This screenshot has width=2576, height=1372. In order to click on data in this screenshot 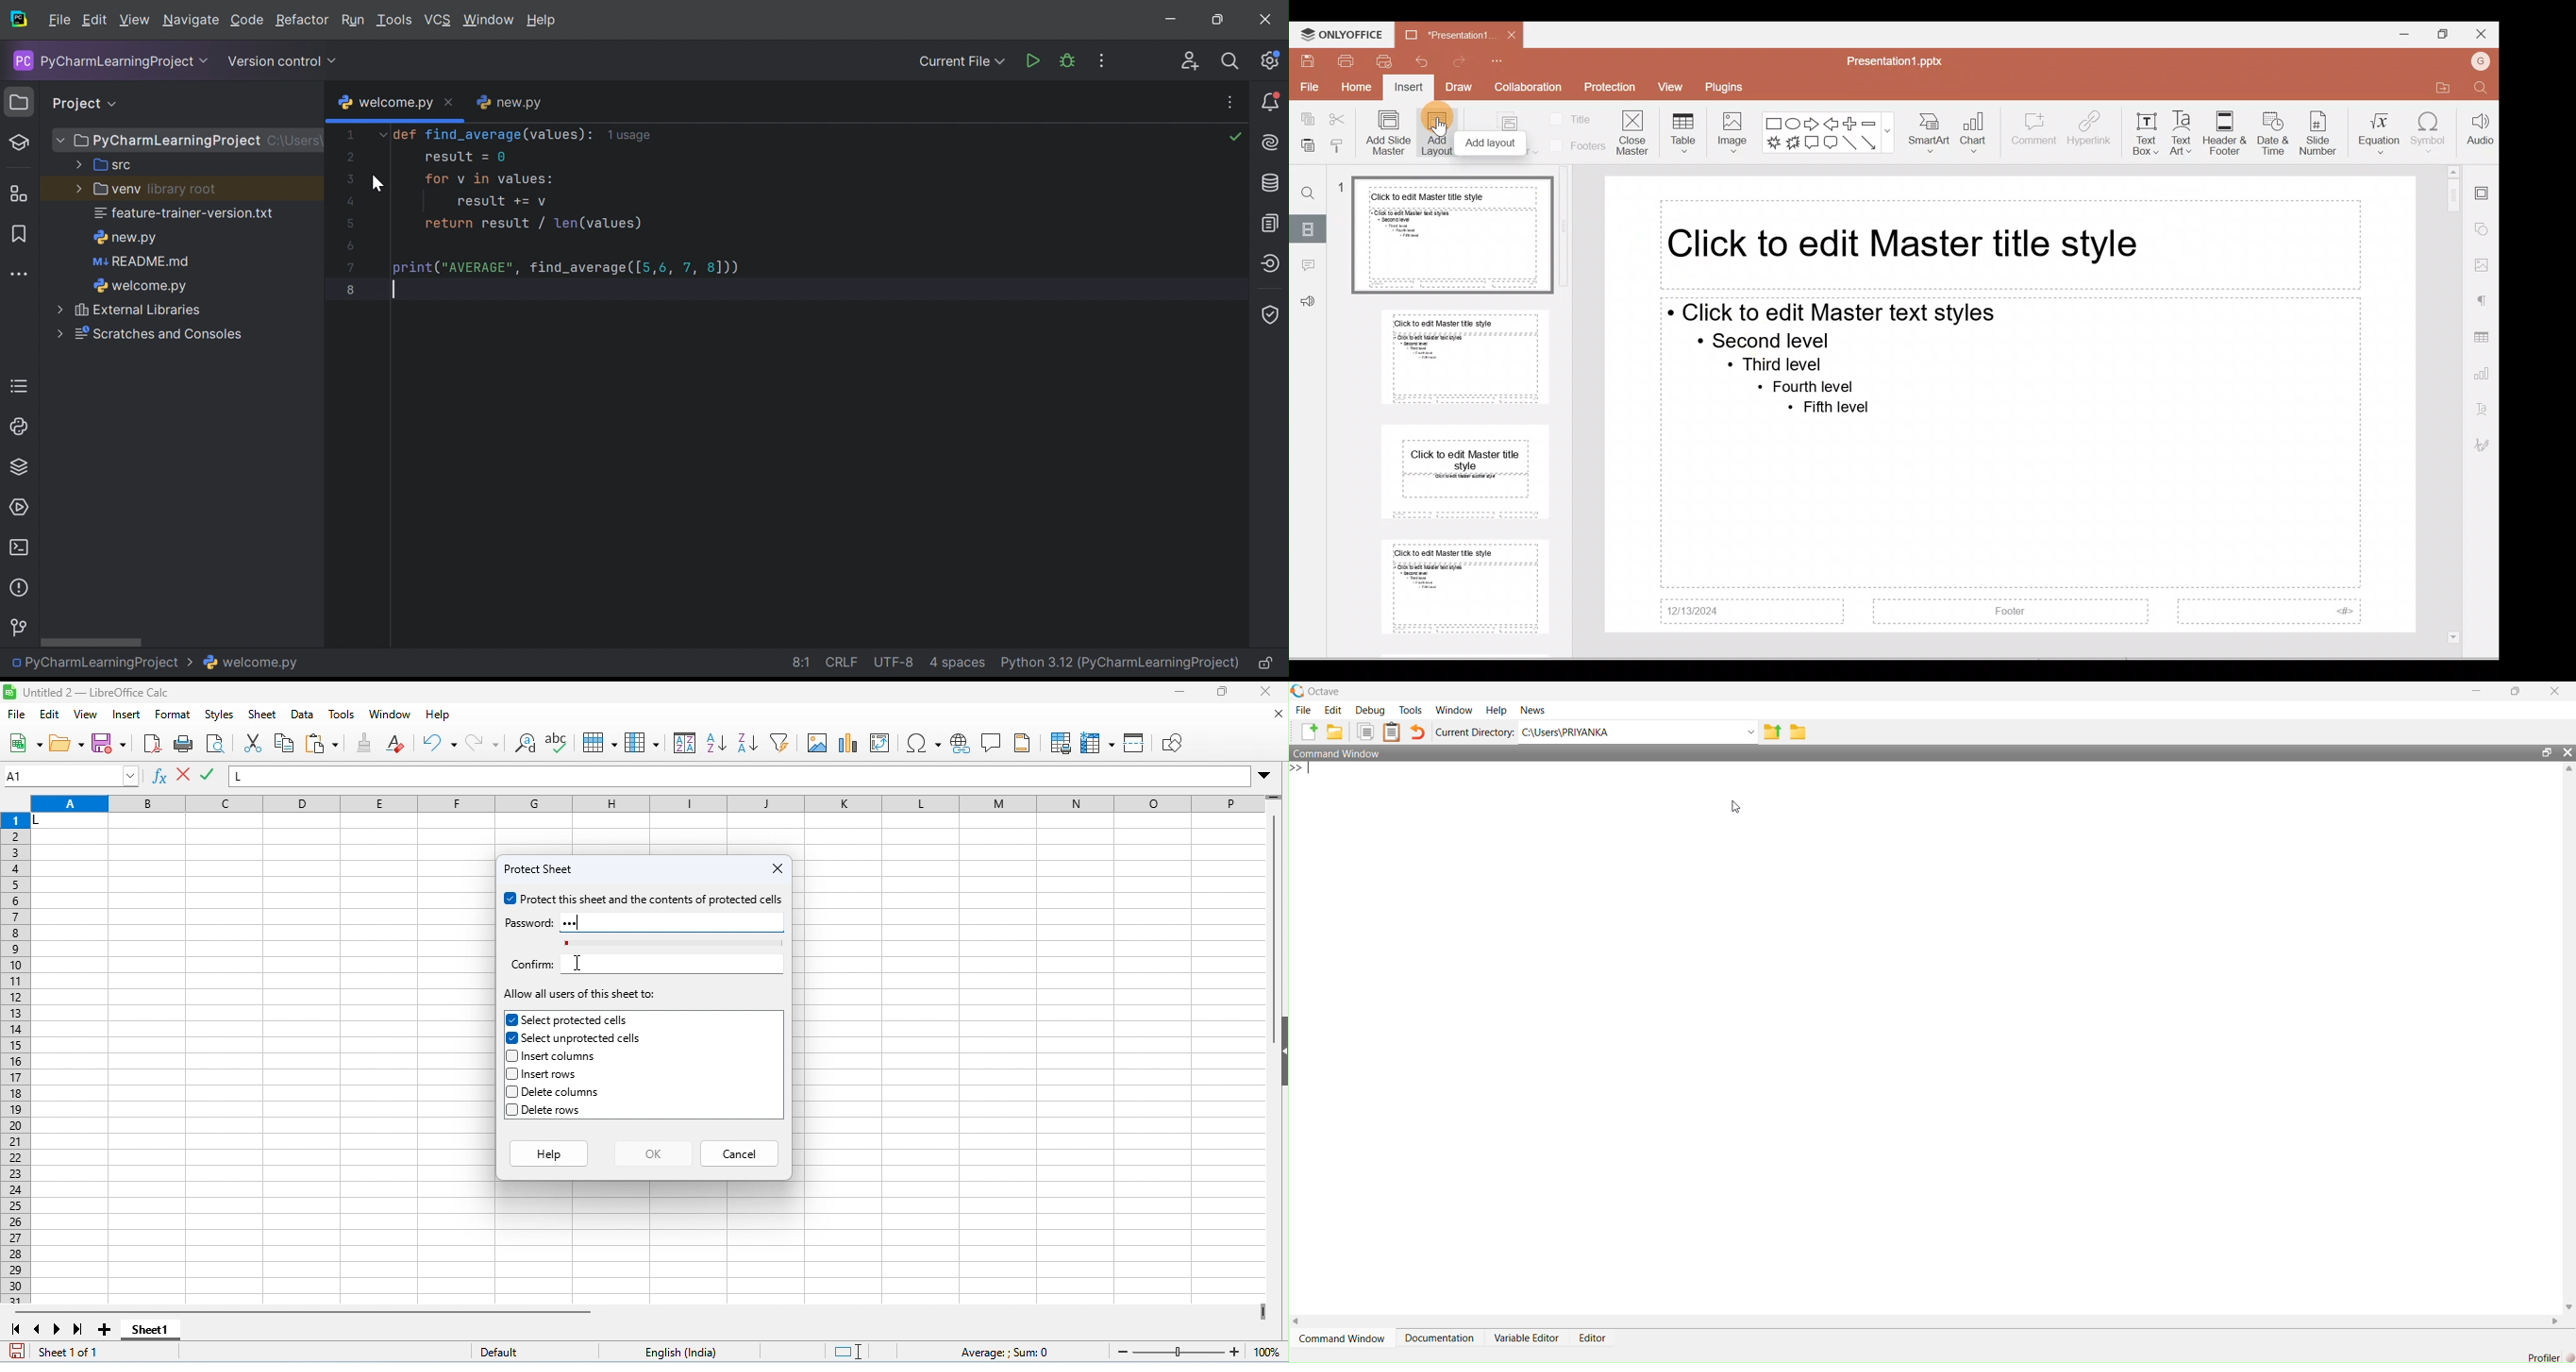, I will do `click(305, 715)`.